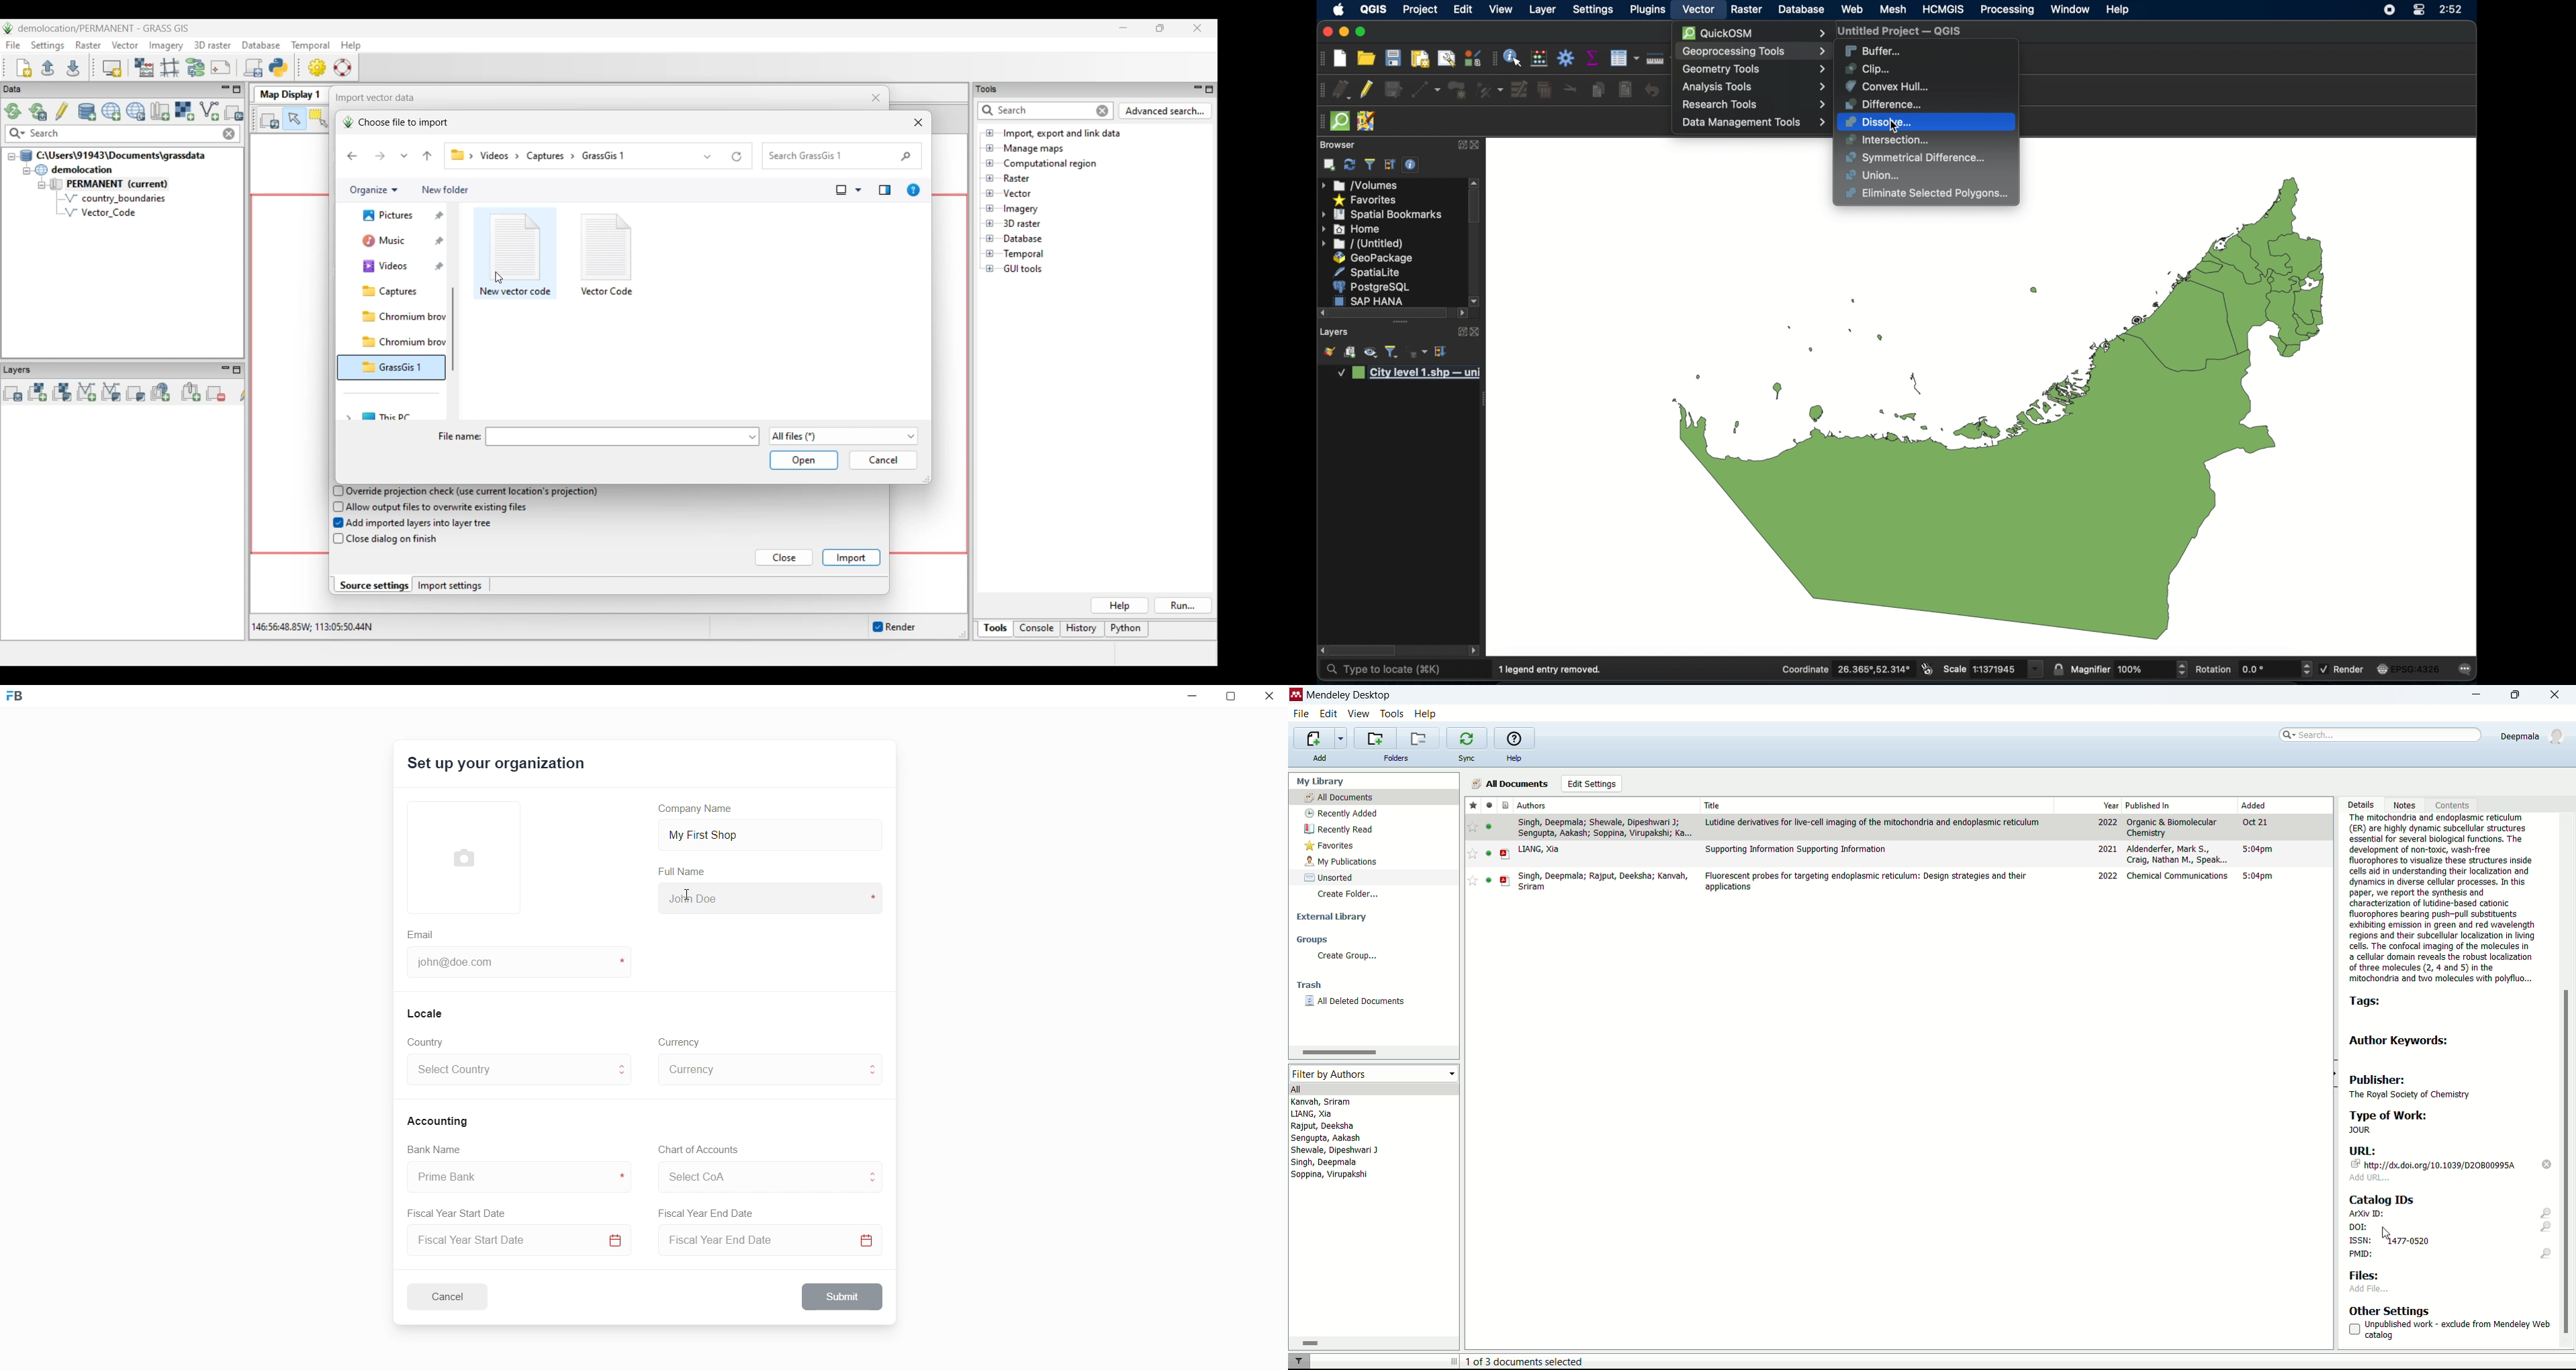 This screenshot has height=1372, width=2576. Describe the element at coordinates (2258, 849) in the screenshot. I see `5:04pm` at that location.